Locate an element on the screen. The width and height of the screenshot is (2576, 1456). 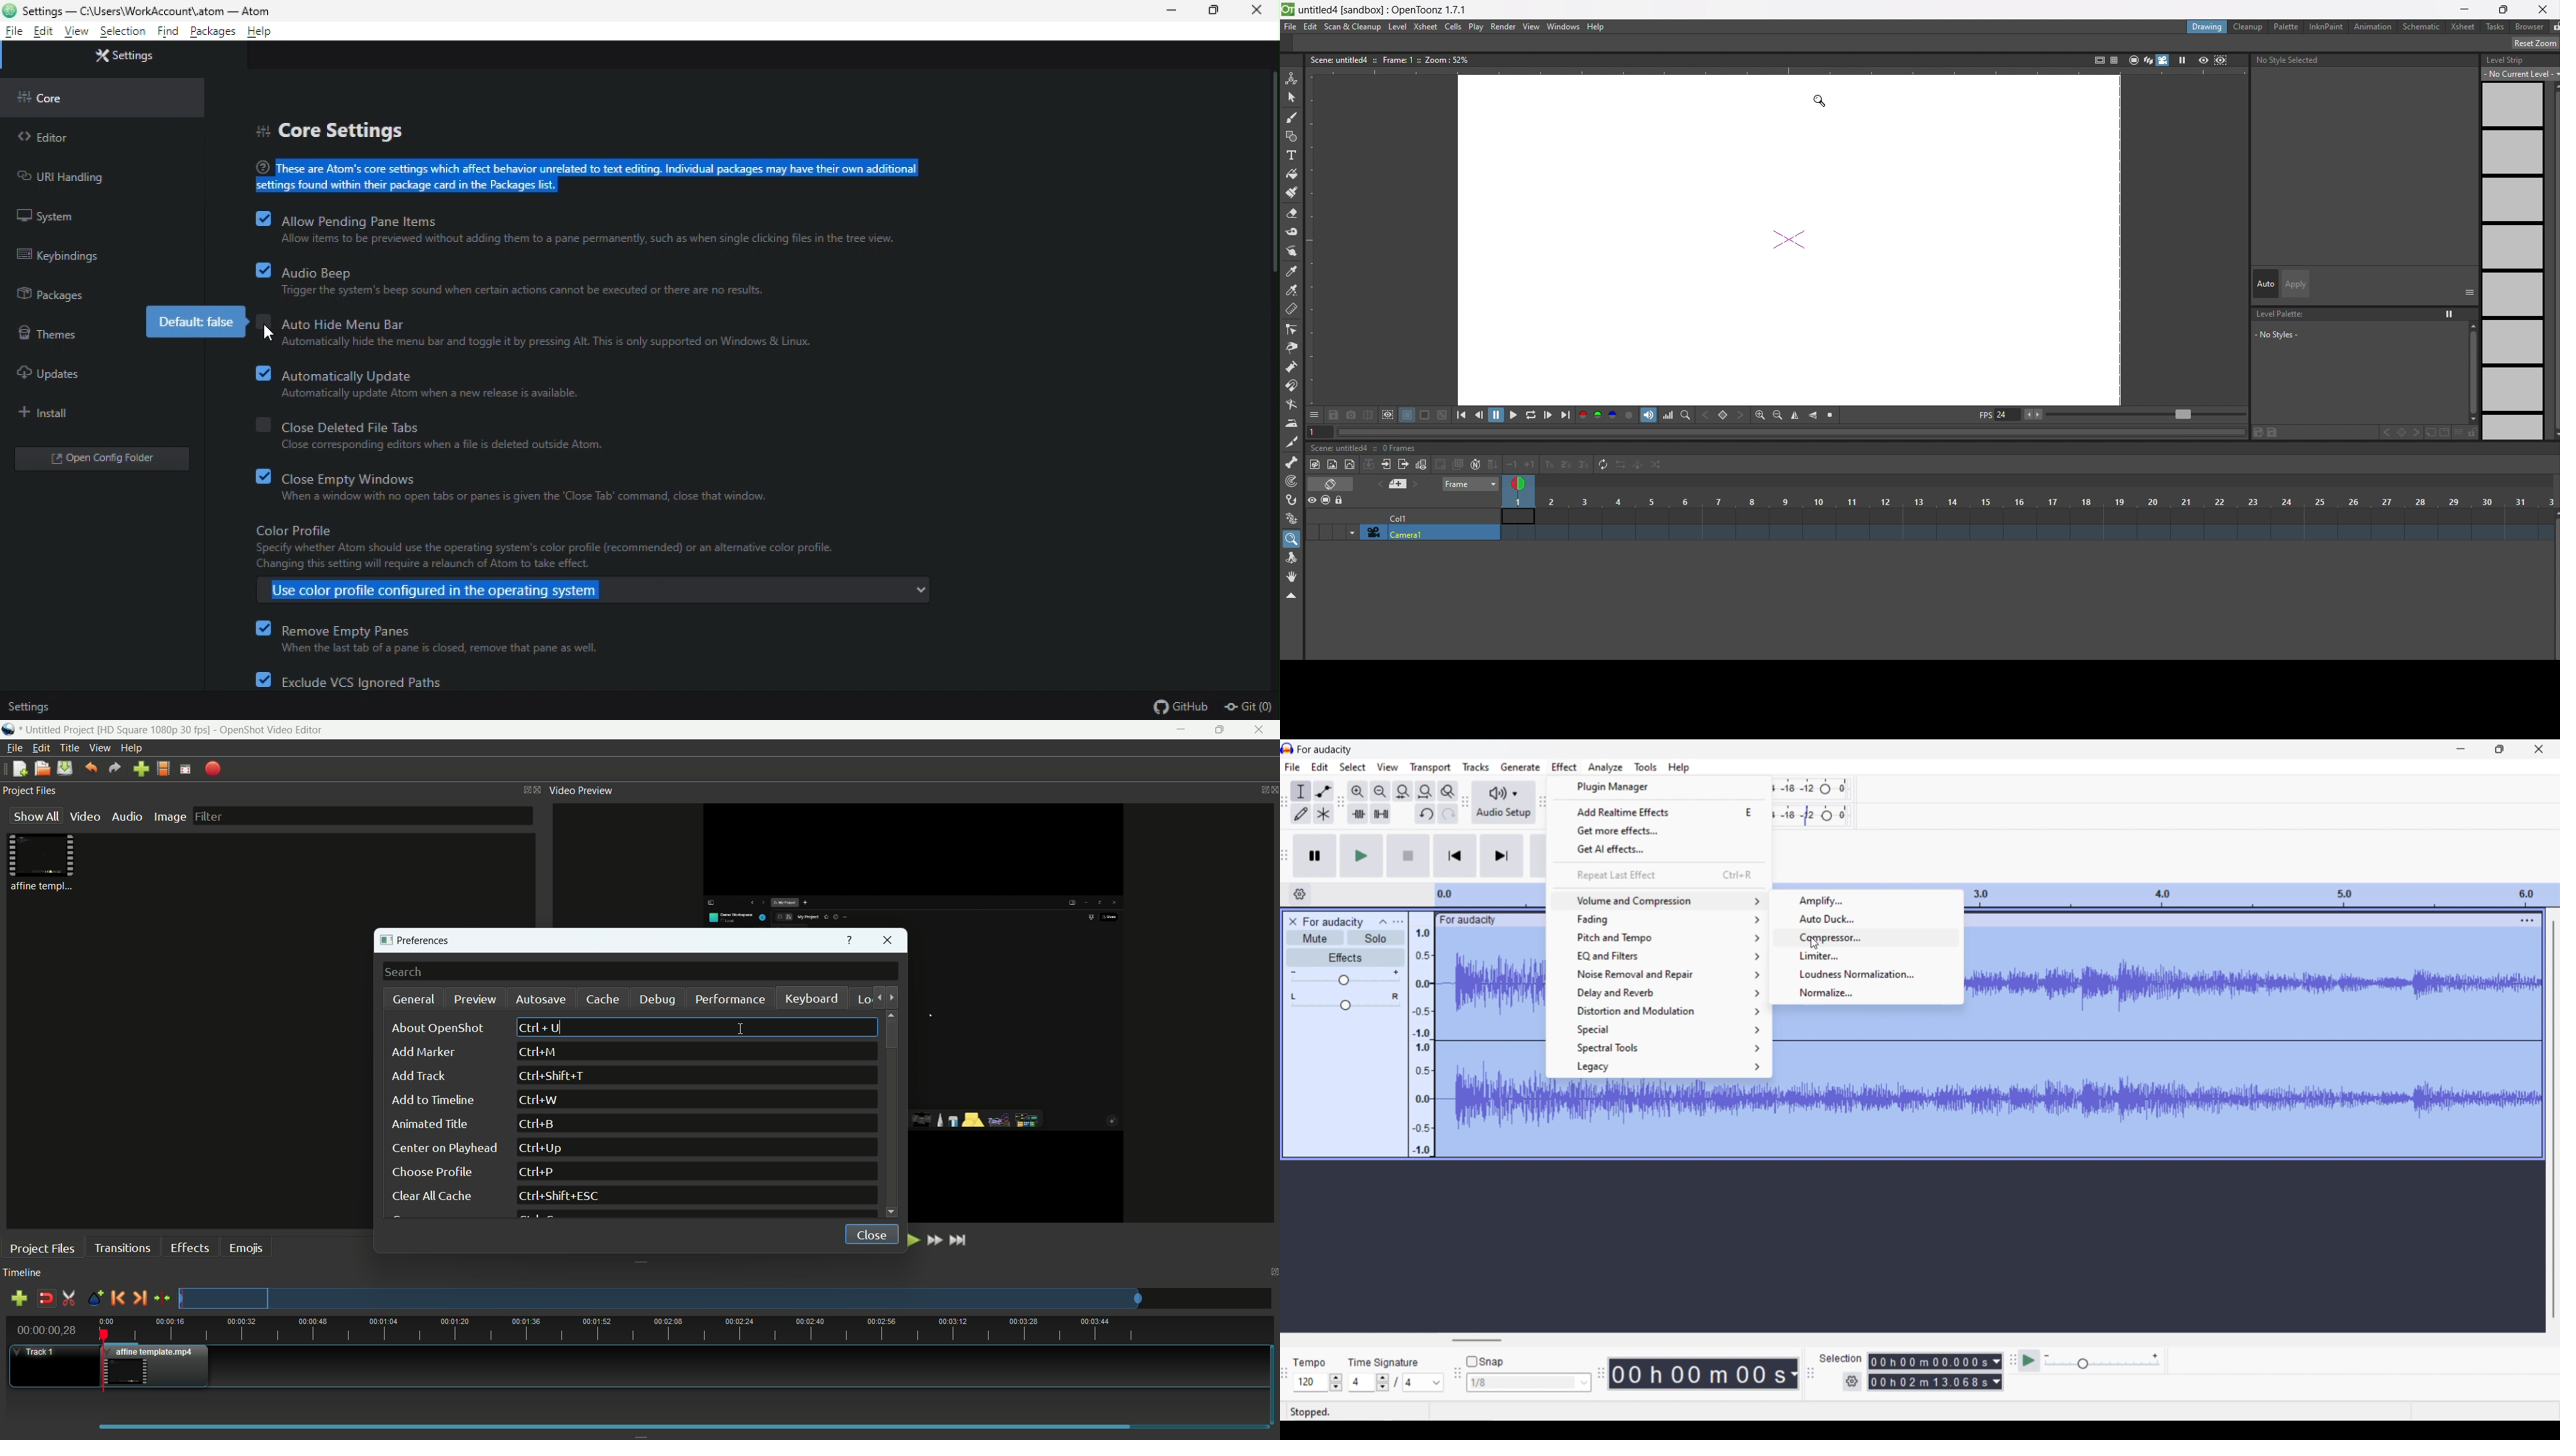
Settings is located at coordinates (1852, 1381).